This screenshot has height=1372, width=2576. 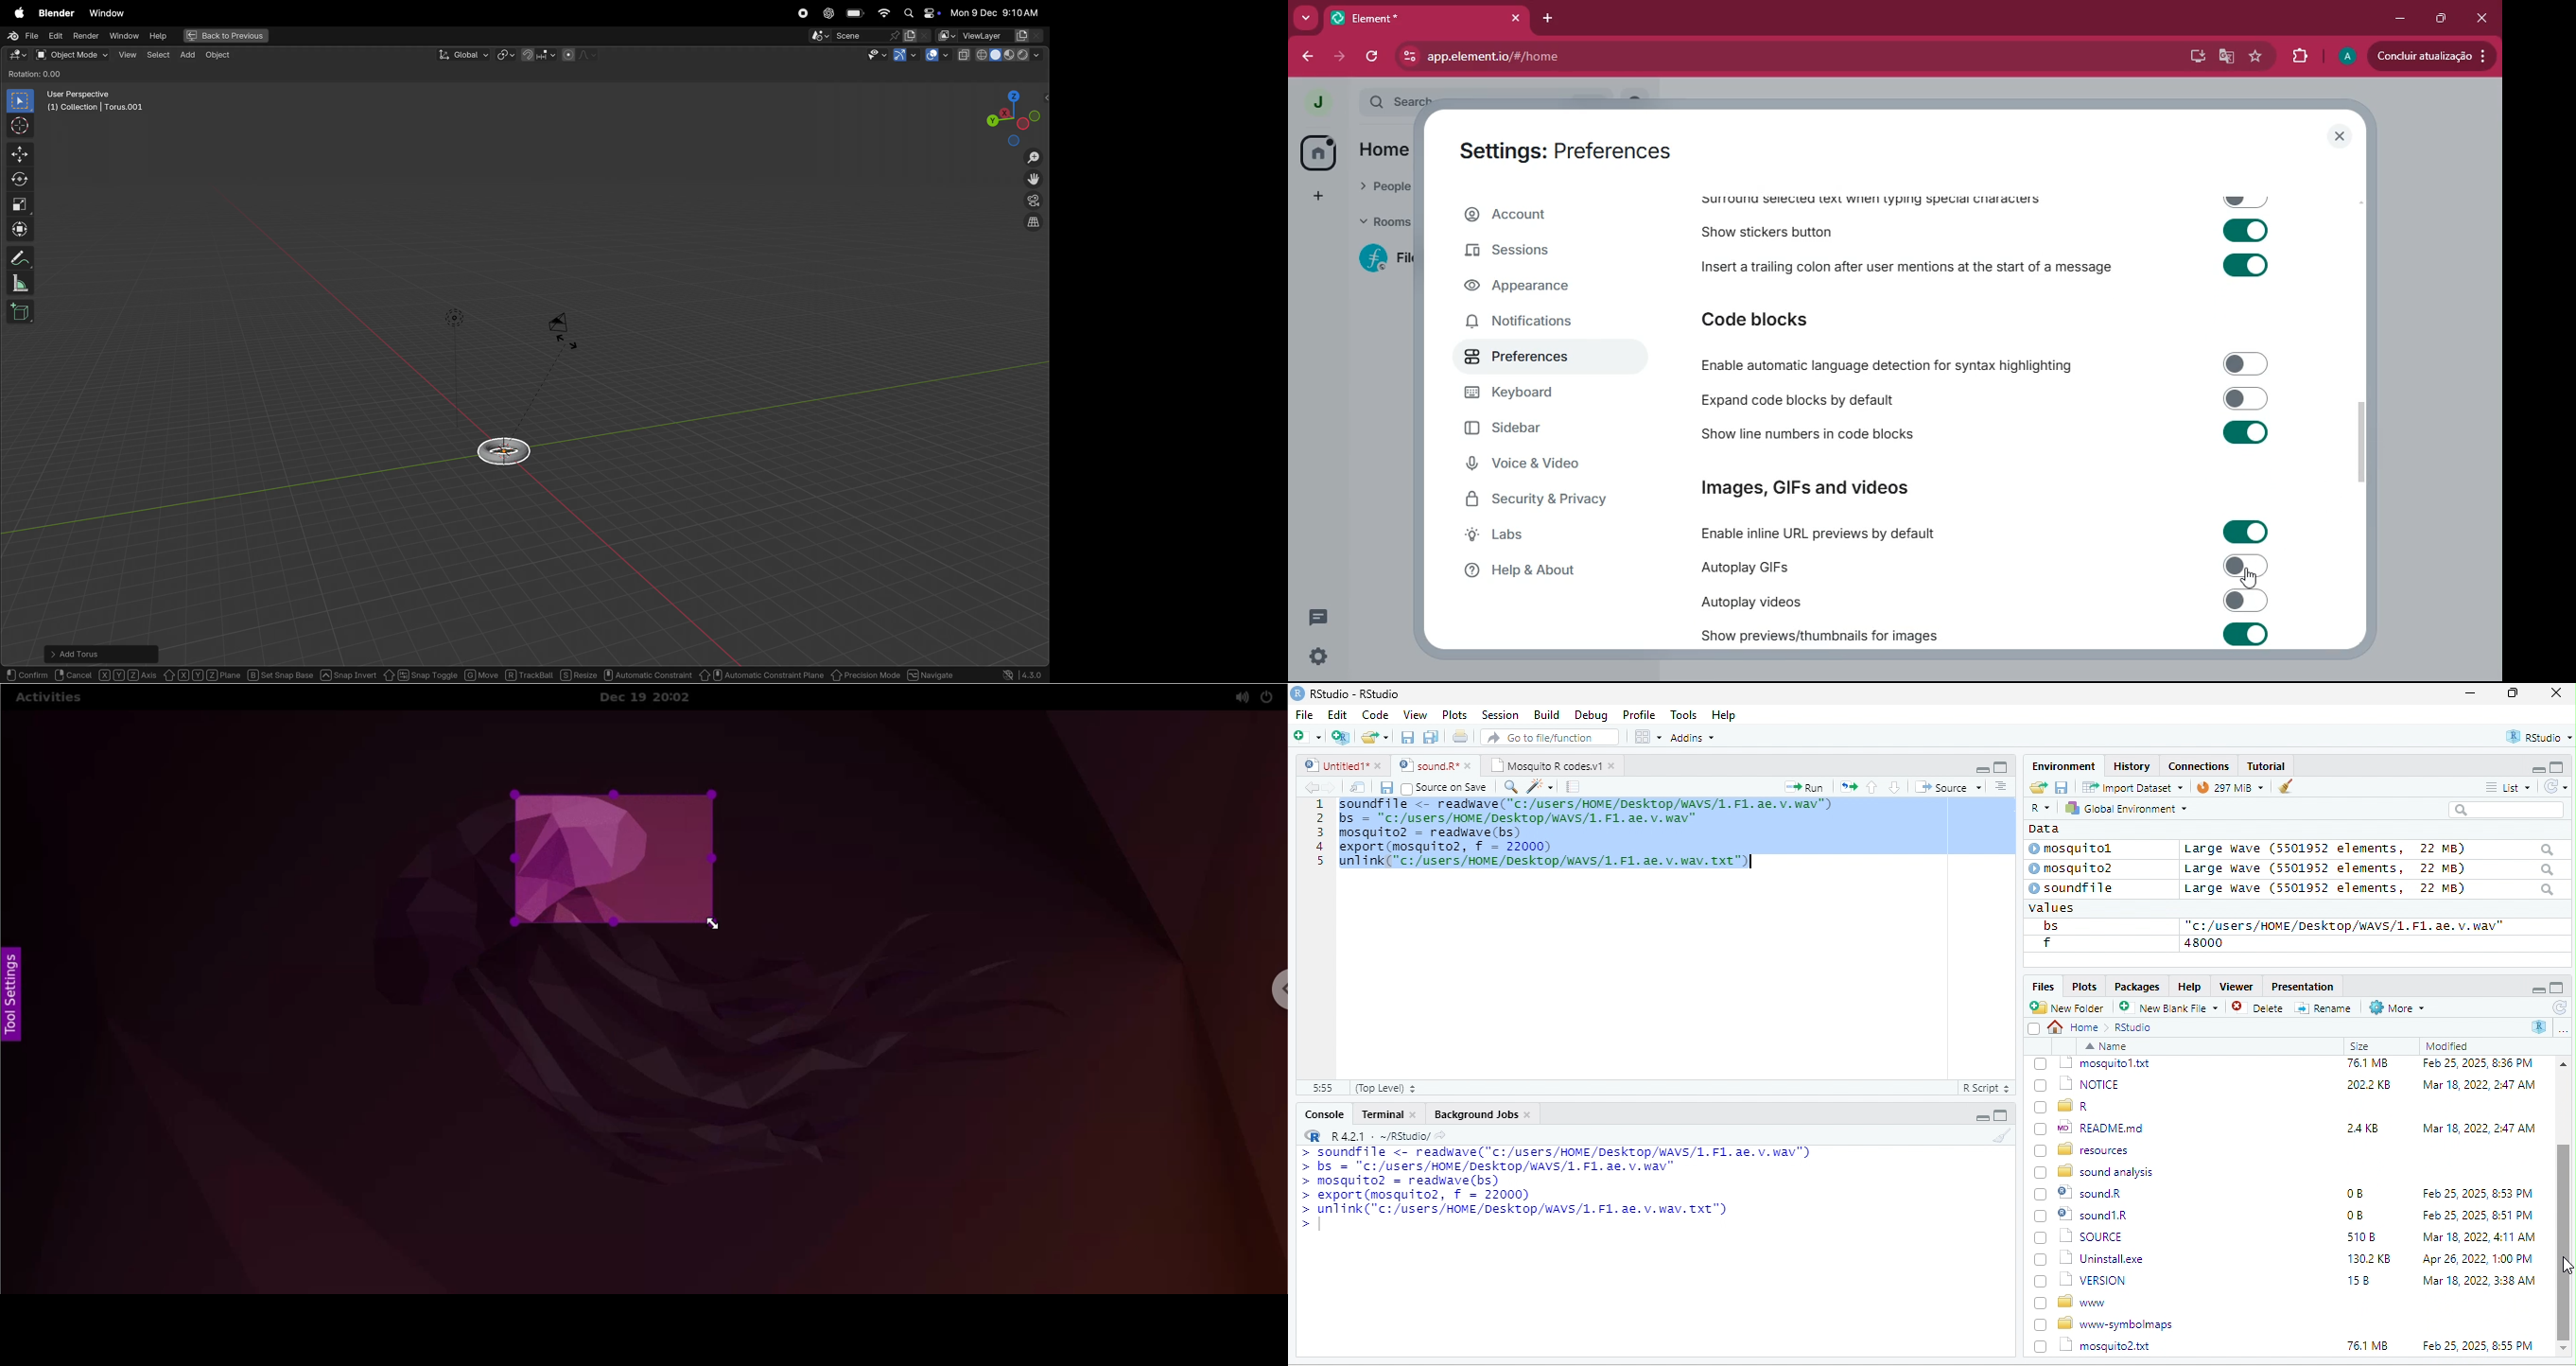 I want to click on settings , so click(x=1318, y=659).